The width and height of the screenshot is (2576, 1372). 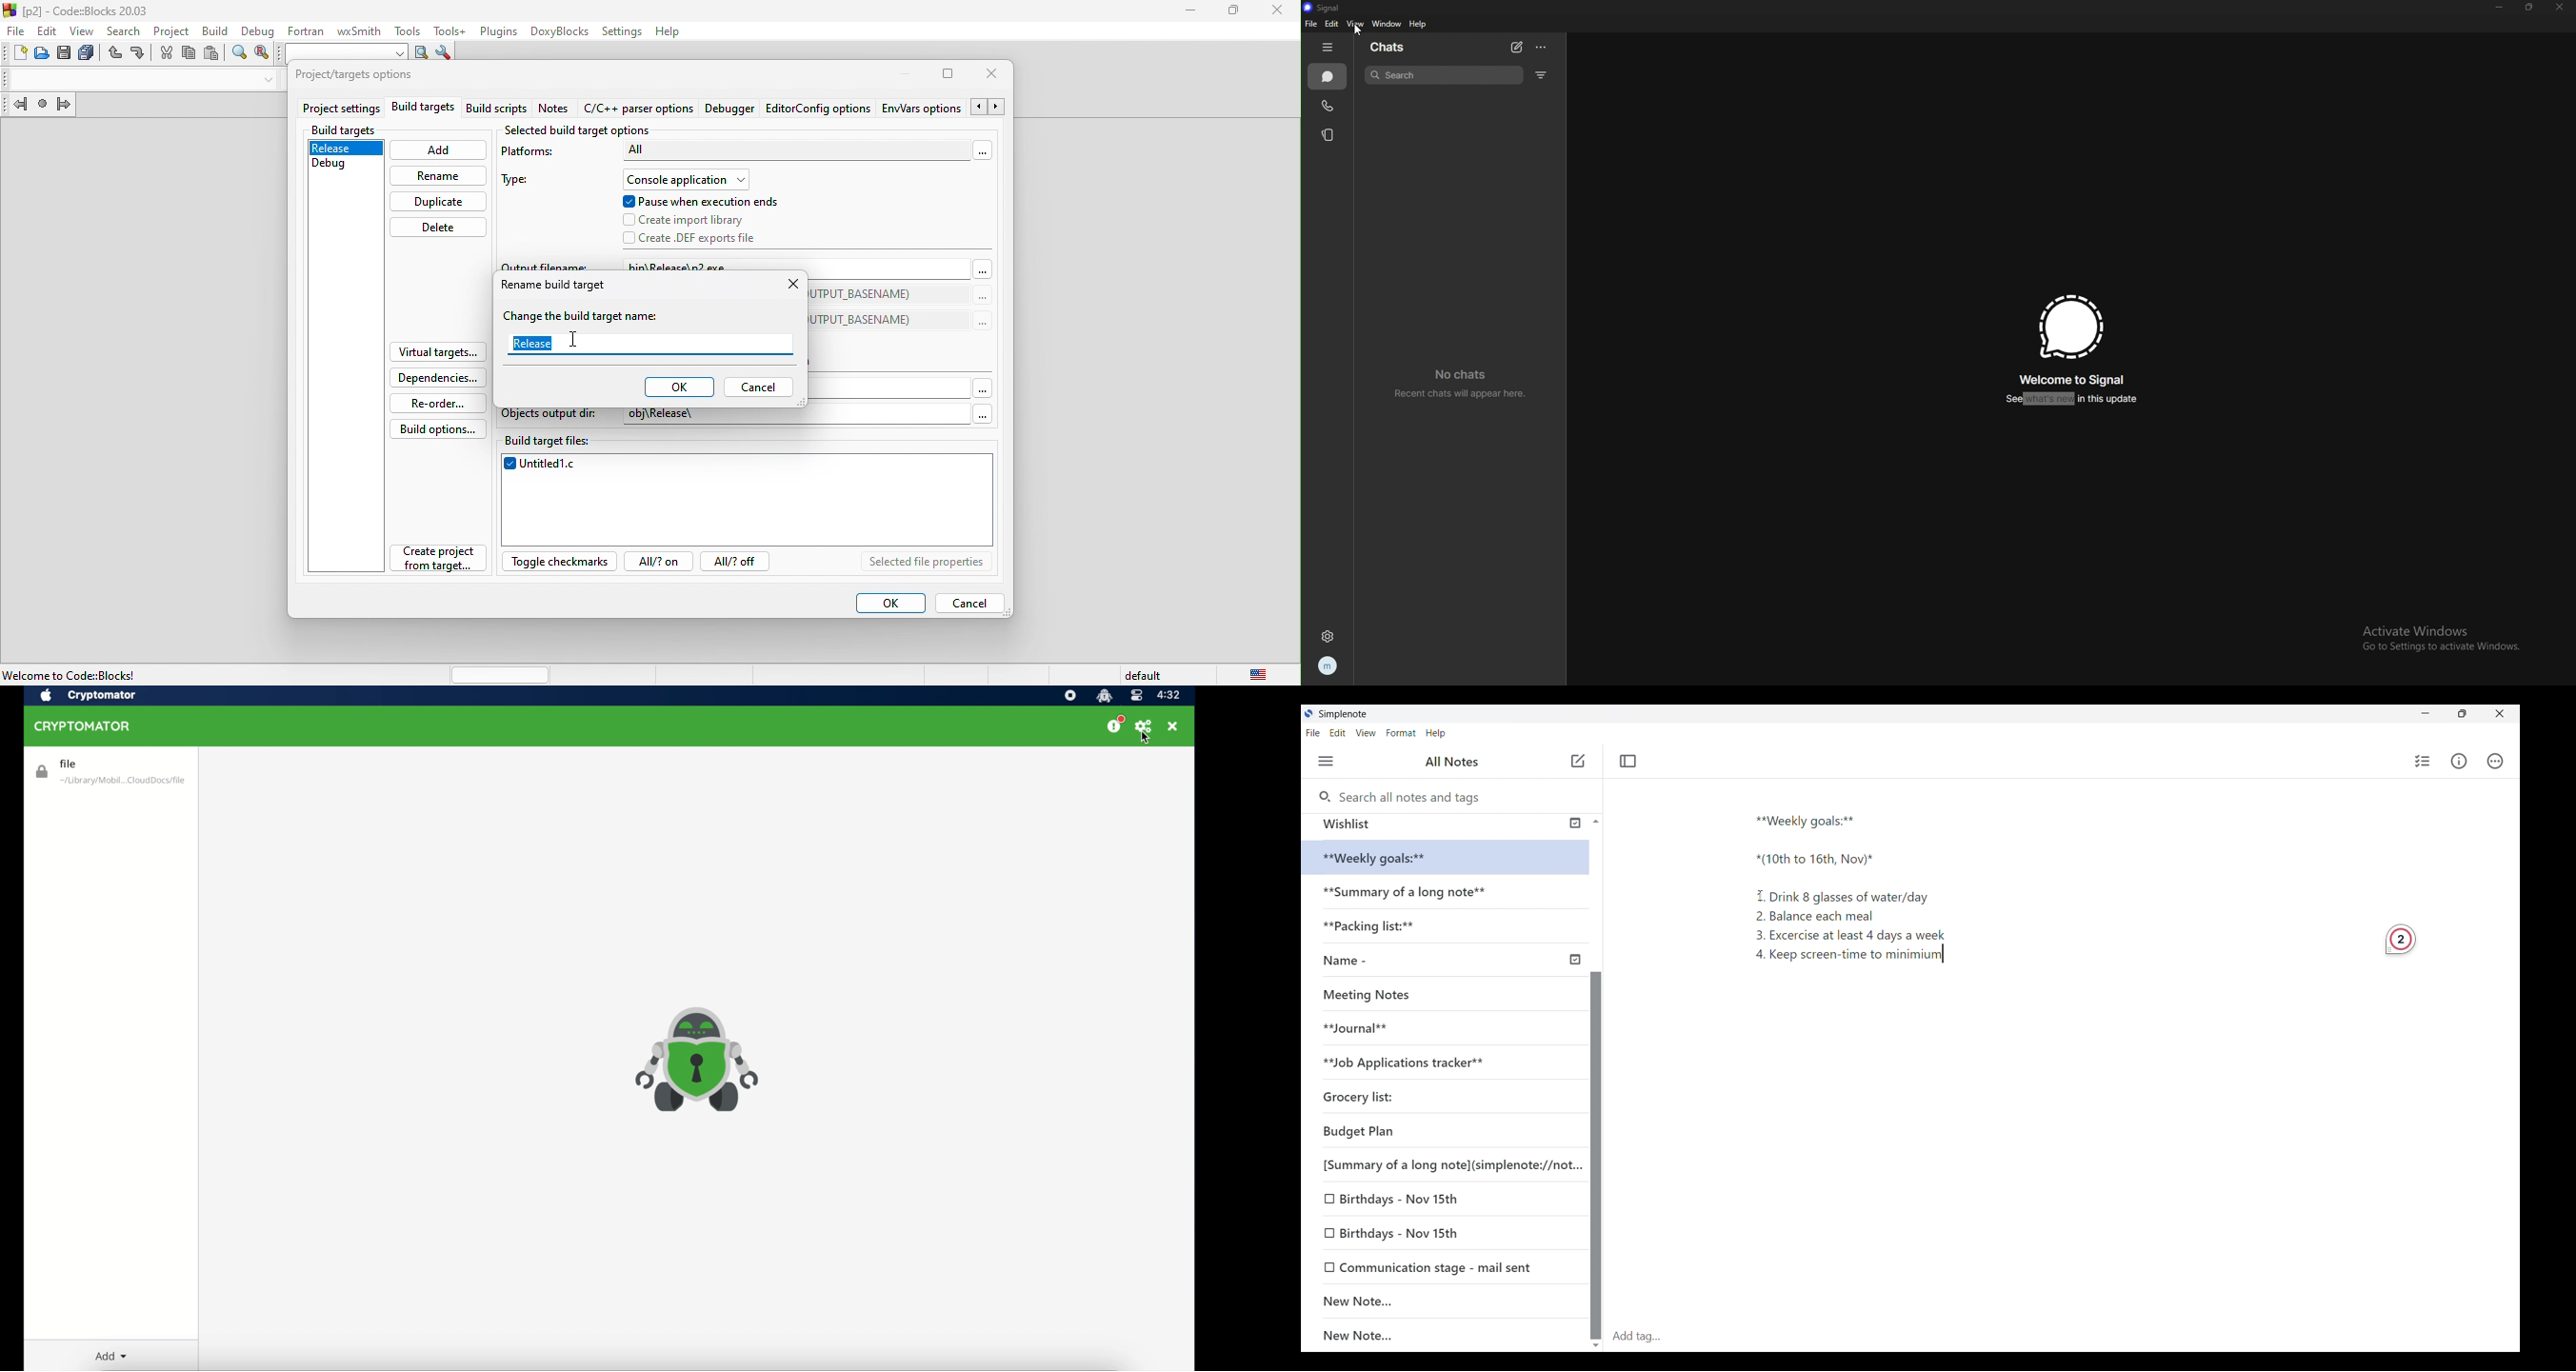 I want to click on **Weekly goals:**, so click(x=1383, y=858).